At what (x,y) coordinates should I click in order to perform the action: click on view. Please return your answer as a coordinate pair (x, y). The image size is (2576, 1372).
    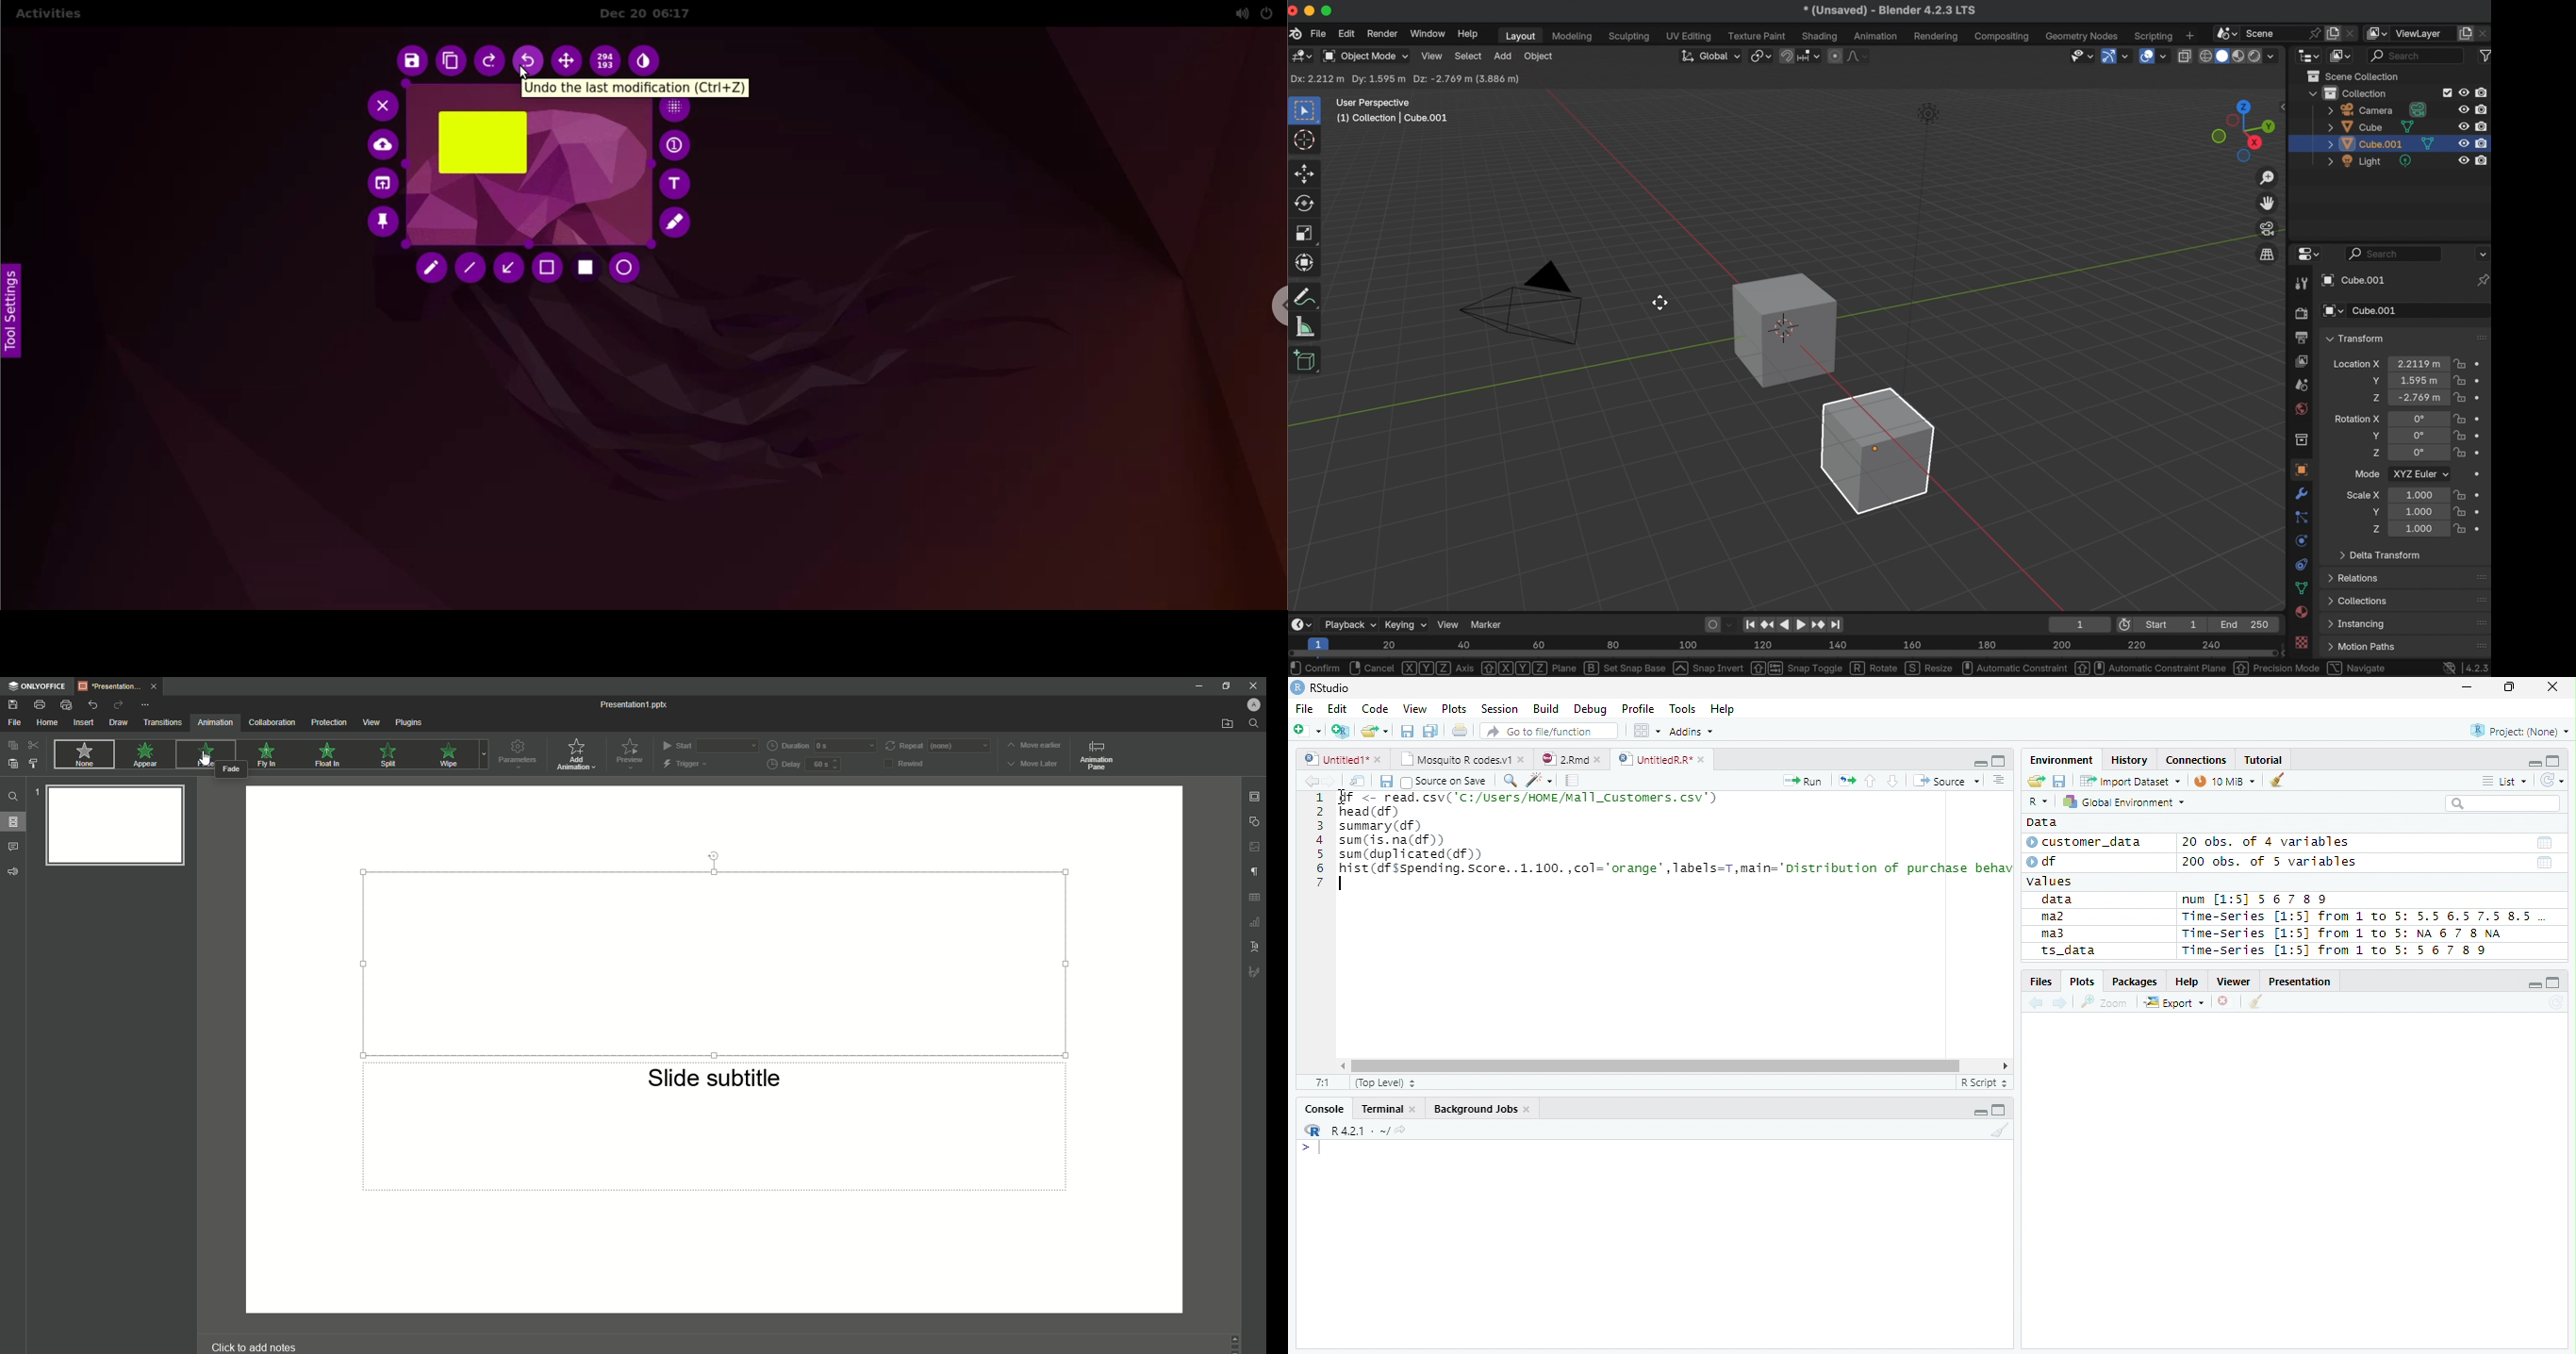
    Looking at the image, I should click on (1448, 624).